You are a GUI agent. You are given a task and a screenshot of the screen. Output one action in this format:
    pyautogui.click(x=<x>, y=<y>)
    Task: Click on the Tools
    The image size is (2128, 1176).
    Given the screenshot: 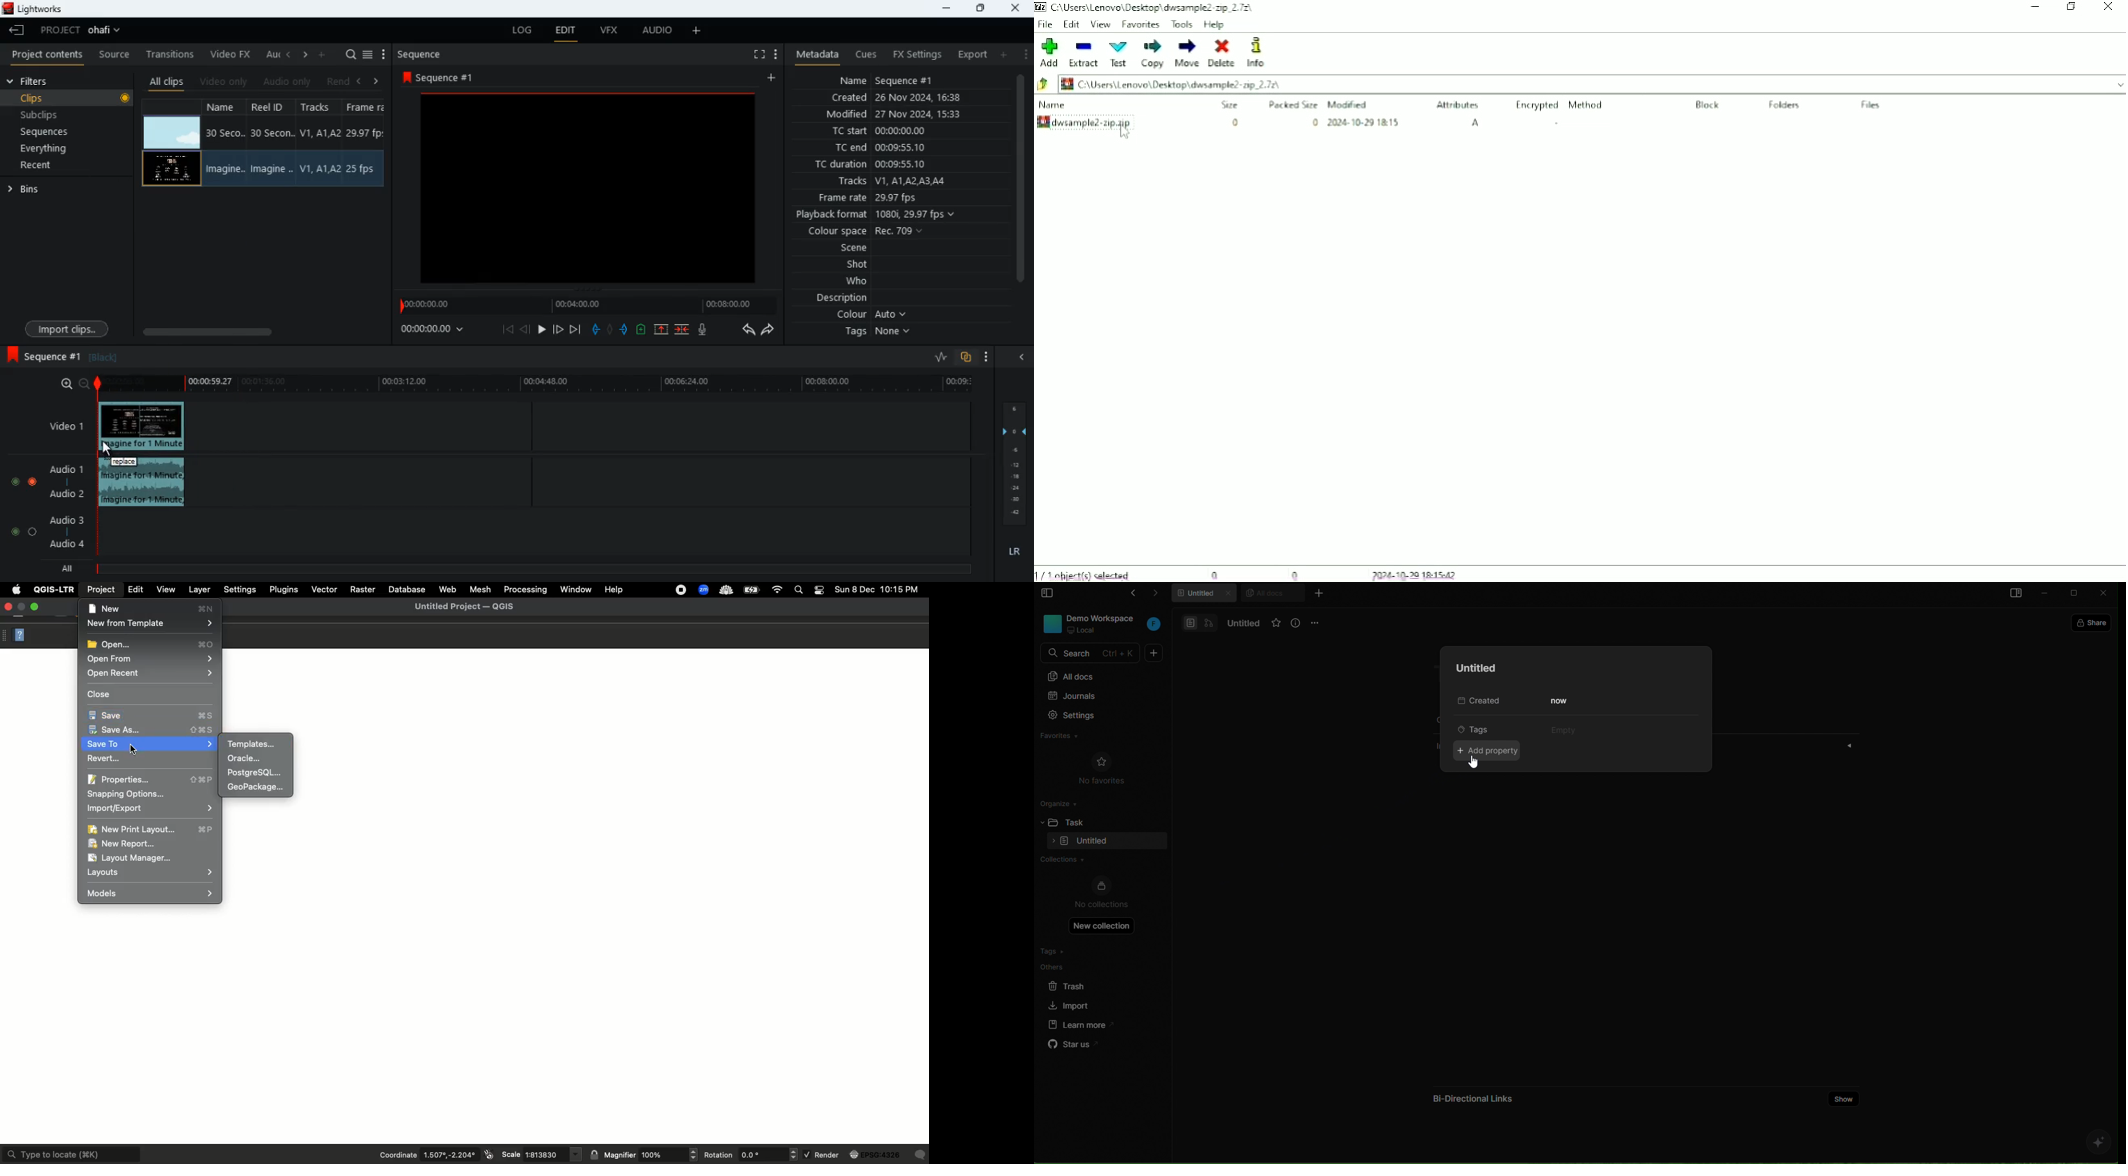 What is the action you would take?
    pyautogui.click(x=1182, y=24)
    